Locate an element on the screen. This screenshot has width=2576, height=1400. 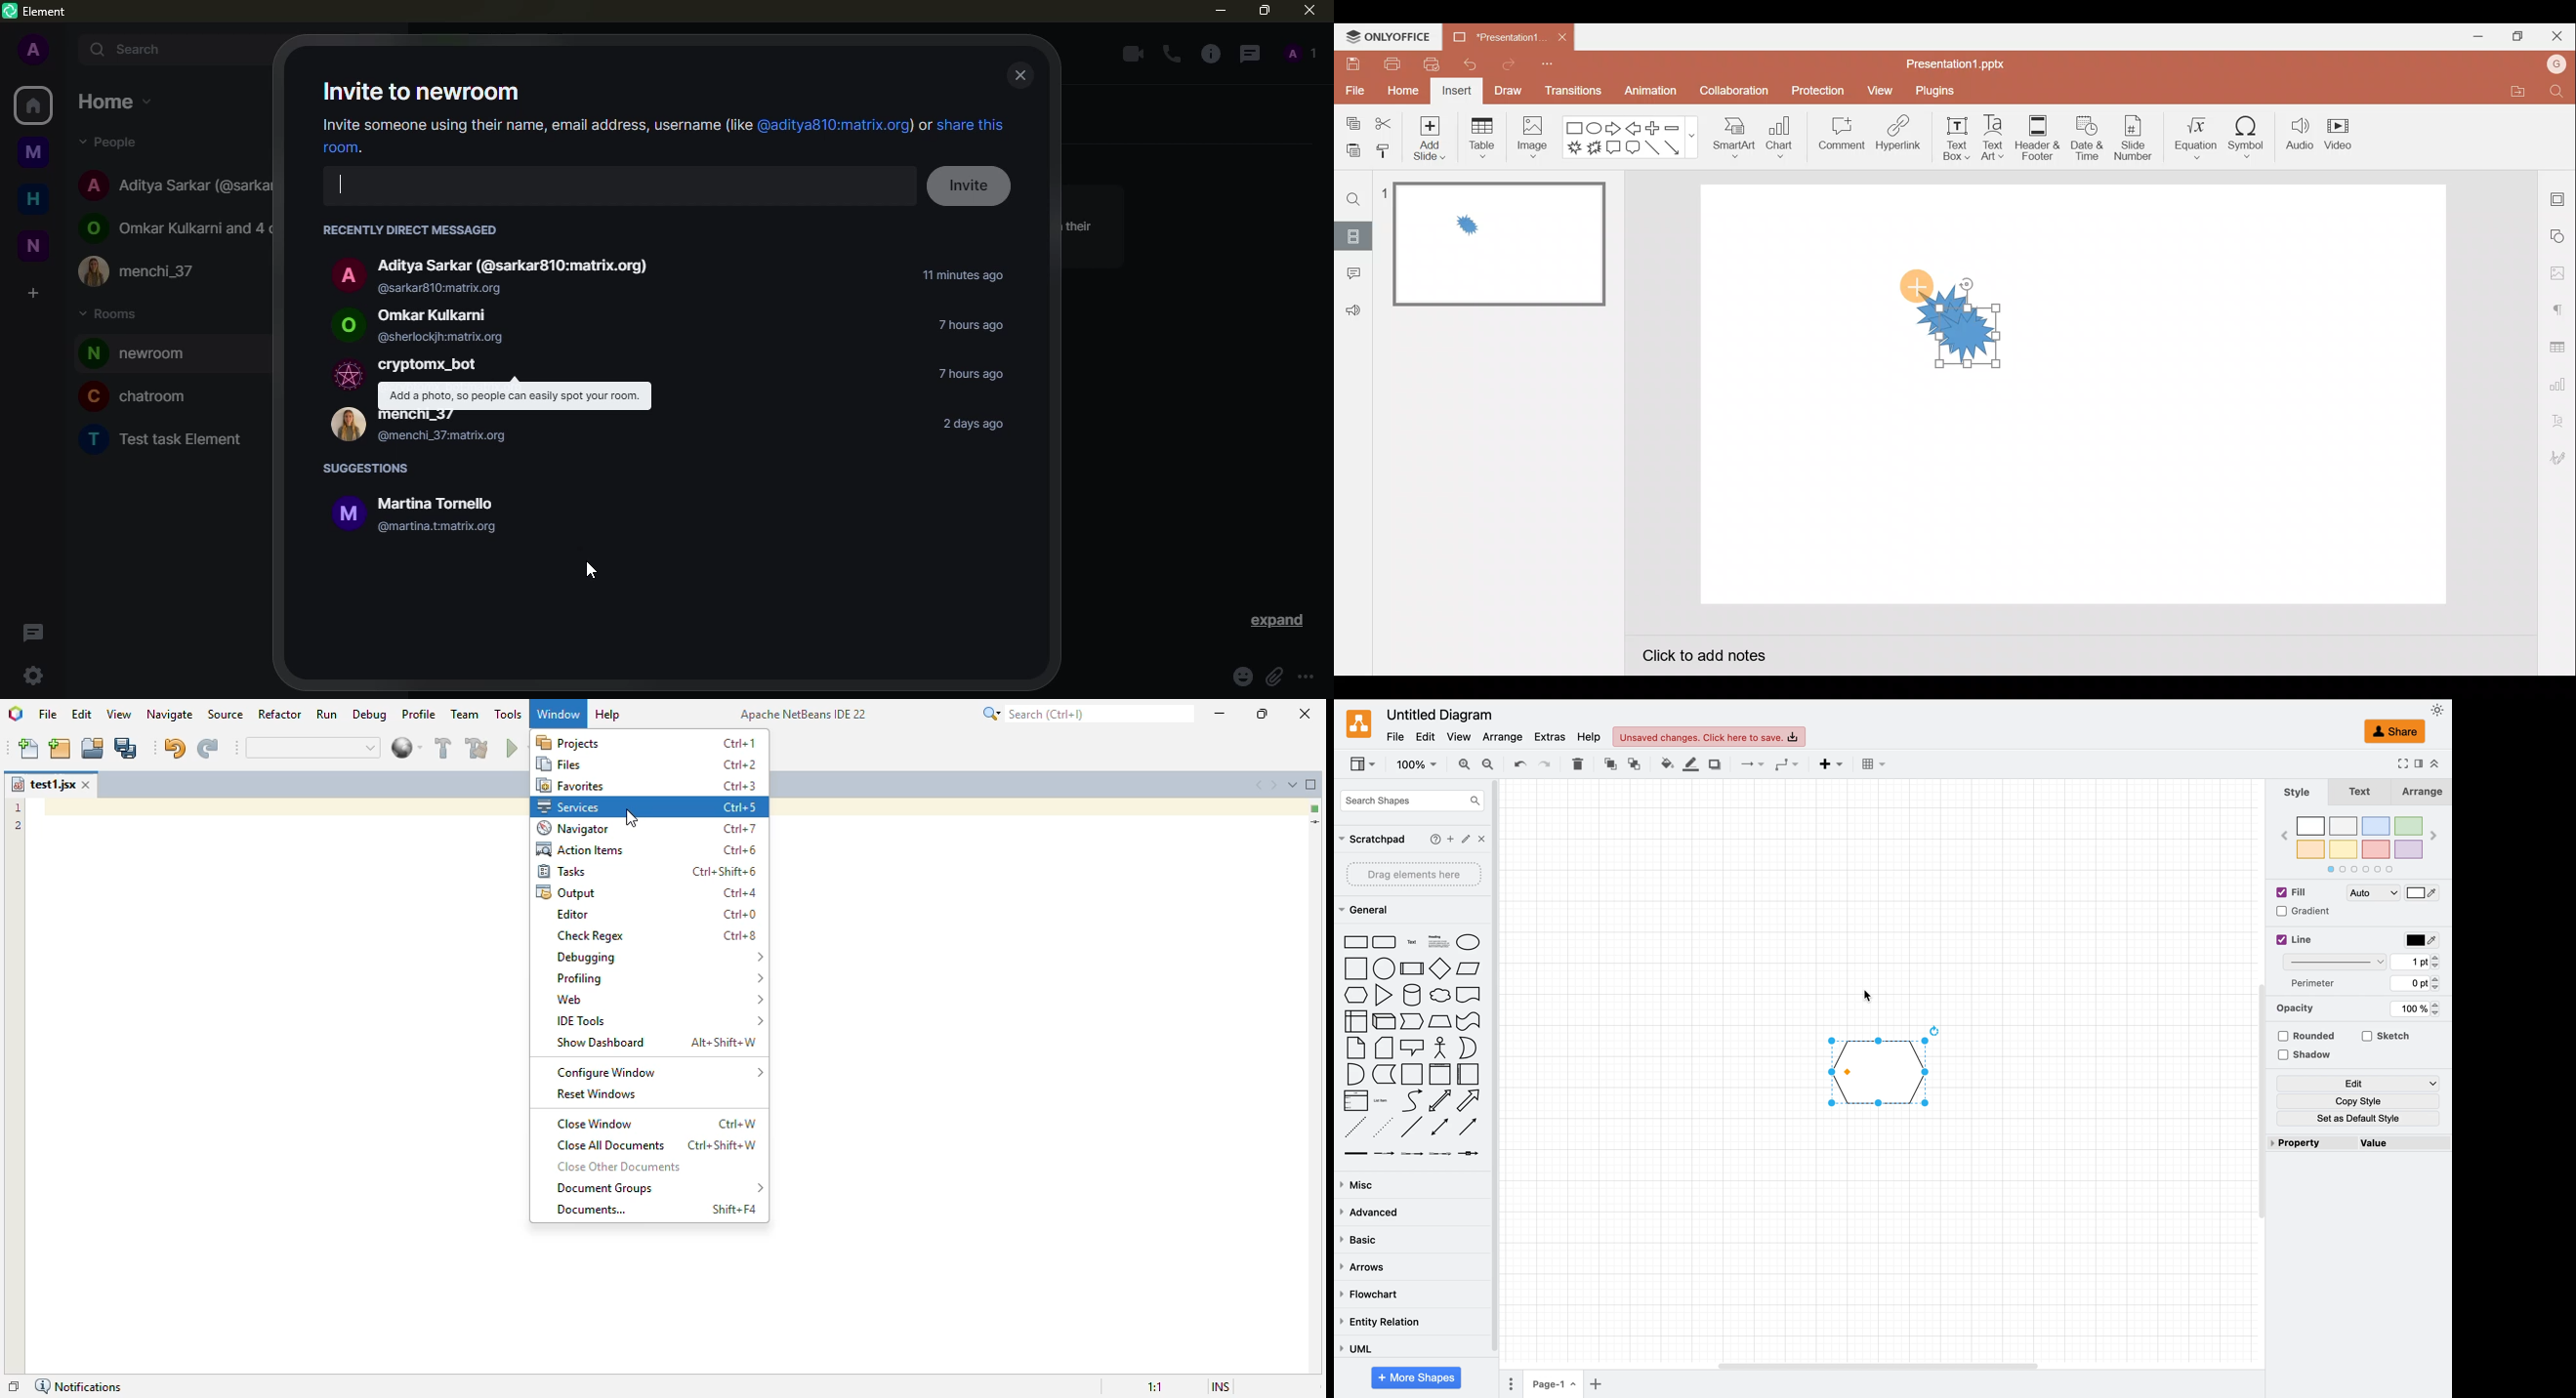
collapse is located at coordinates (2435, 764).